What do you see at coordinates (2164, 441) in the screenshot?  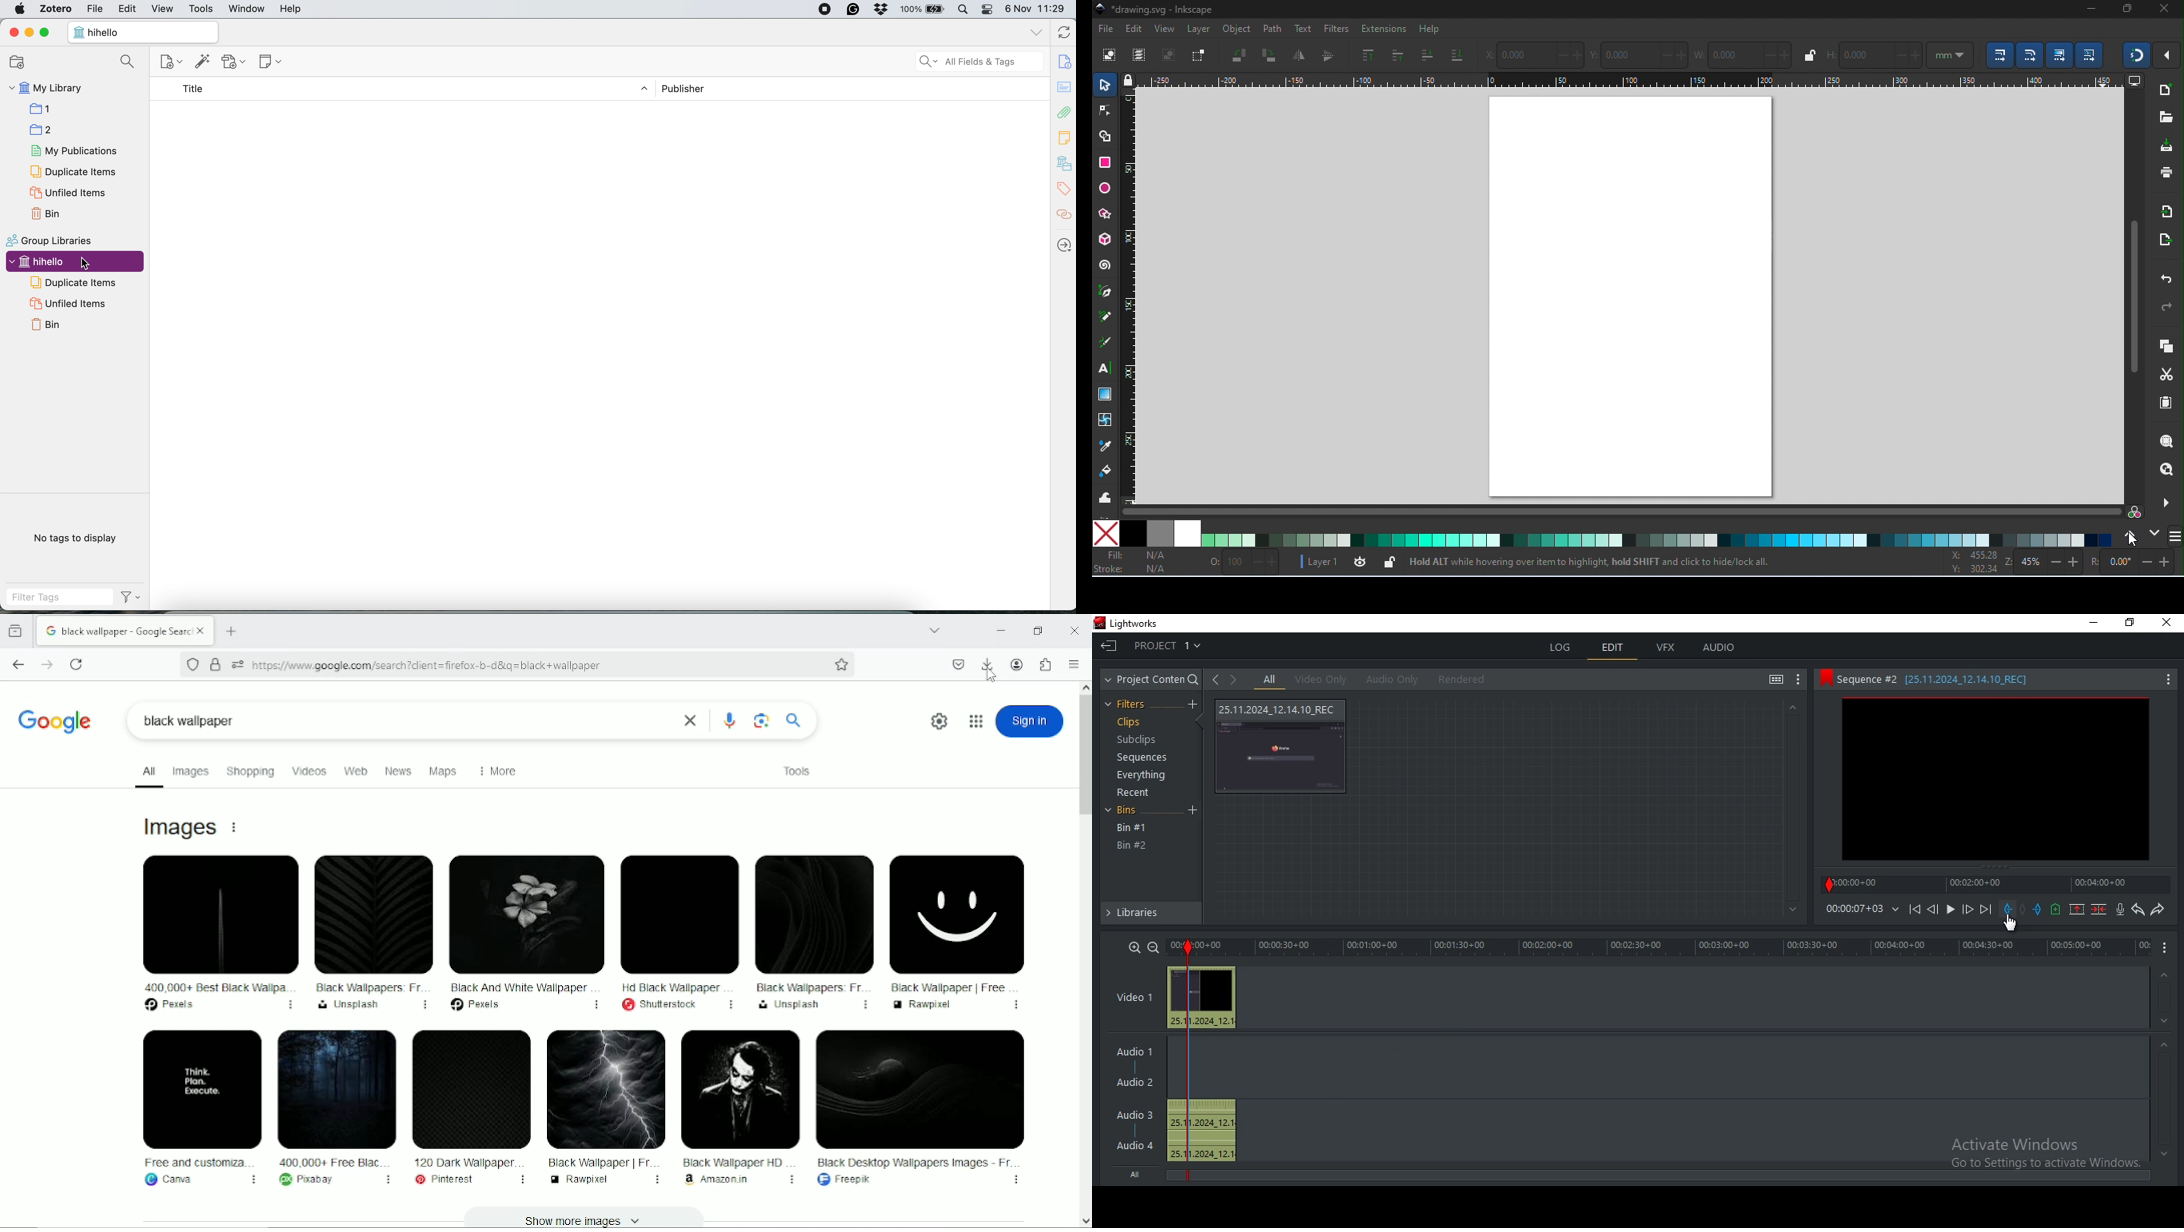 I see `zoom selection` at bounding box center [2164, 441].